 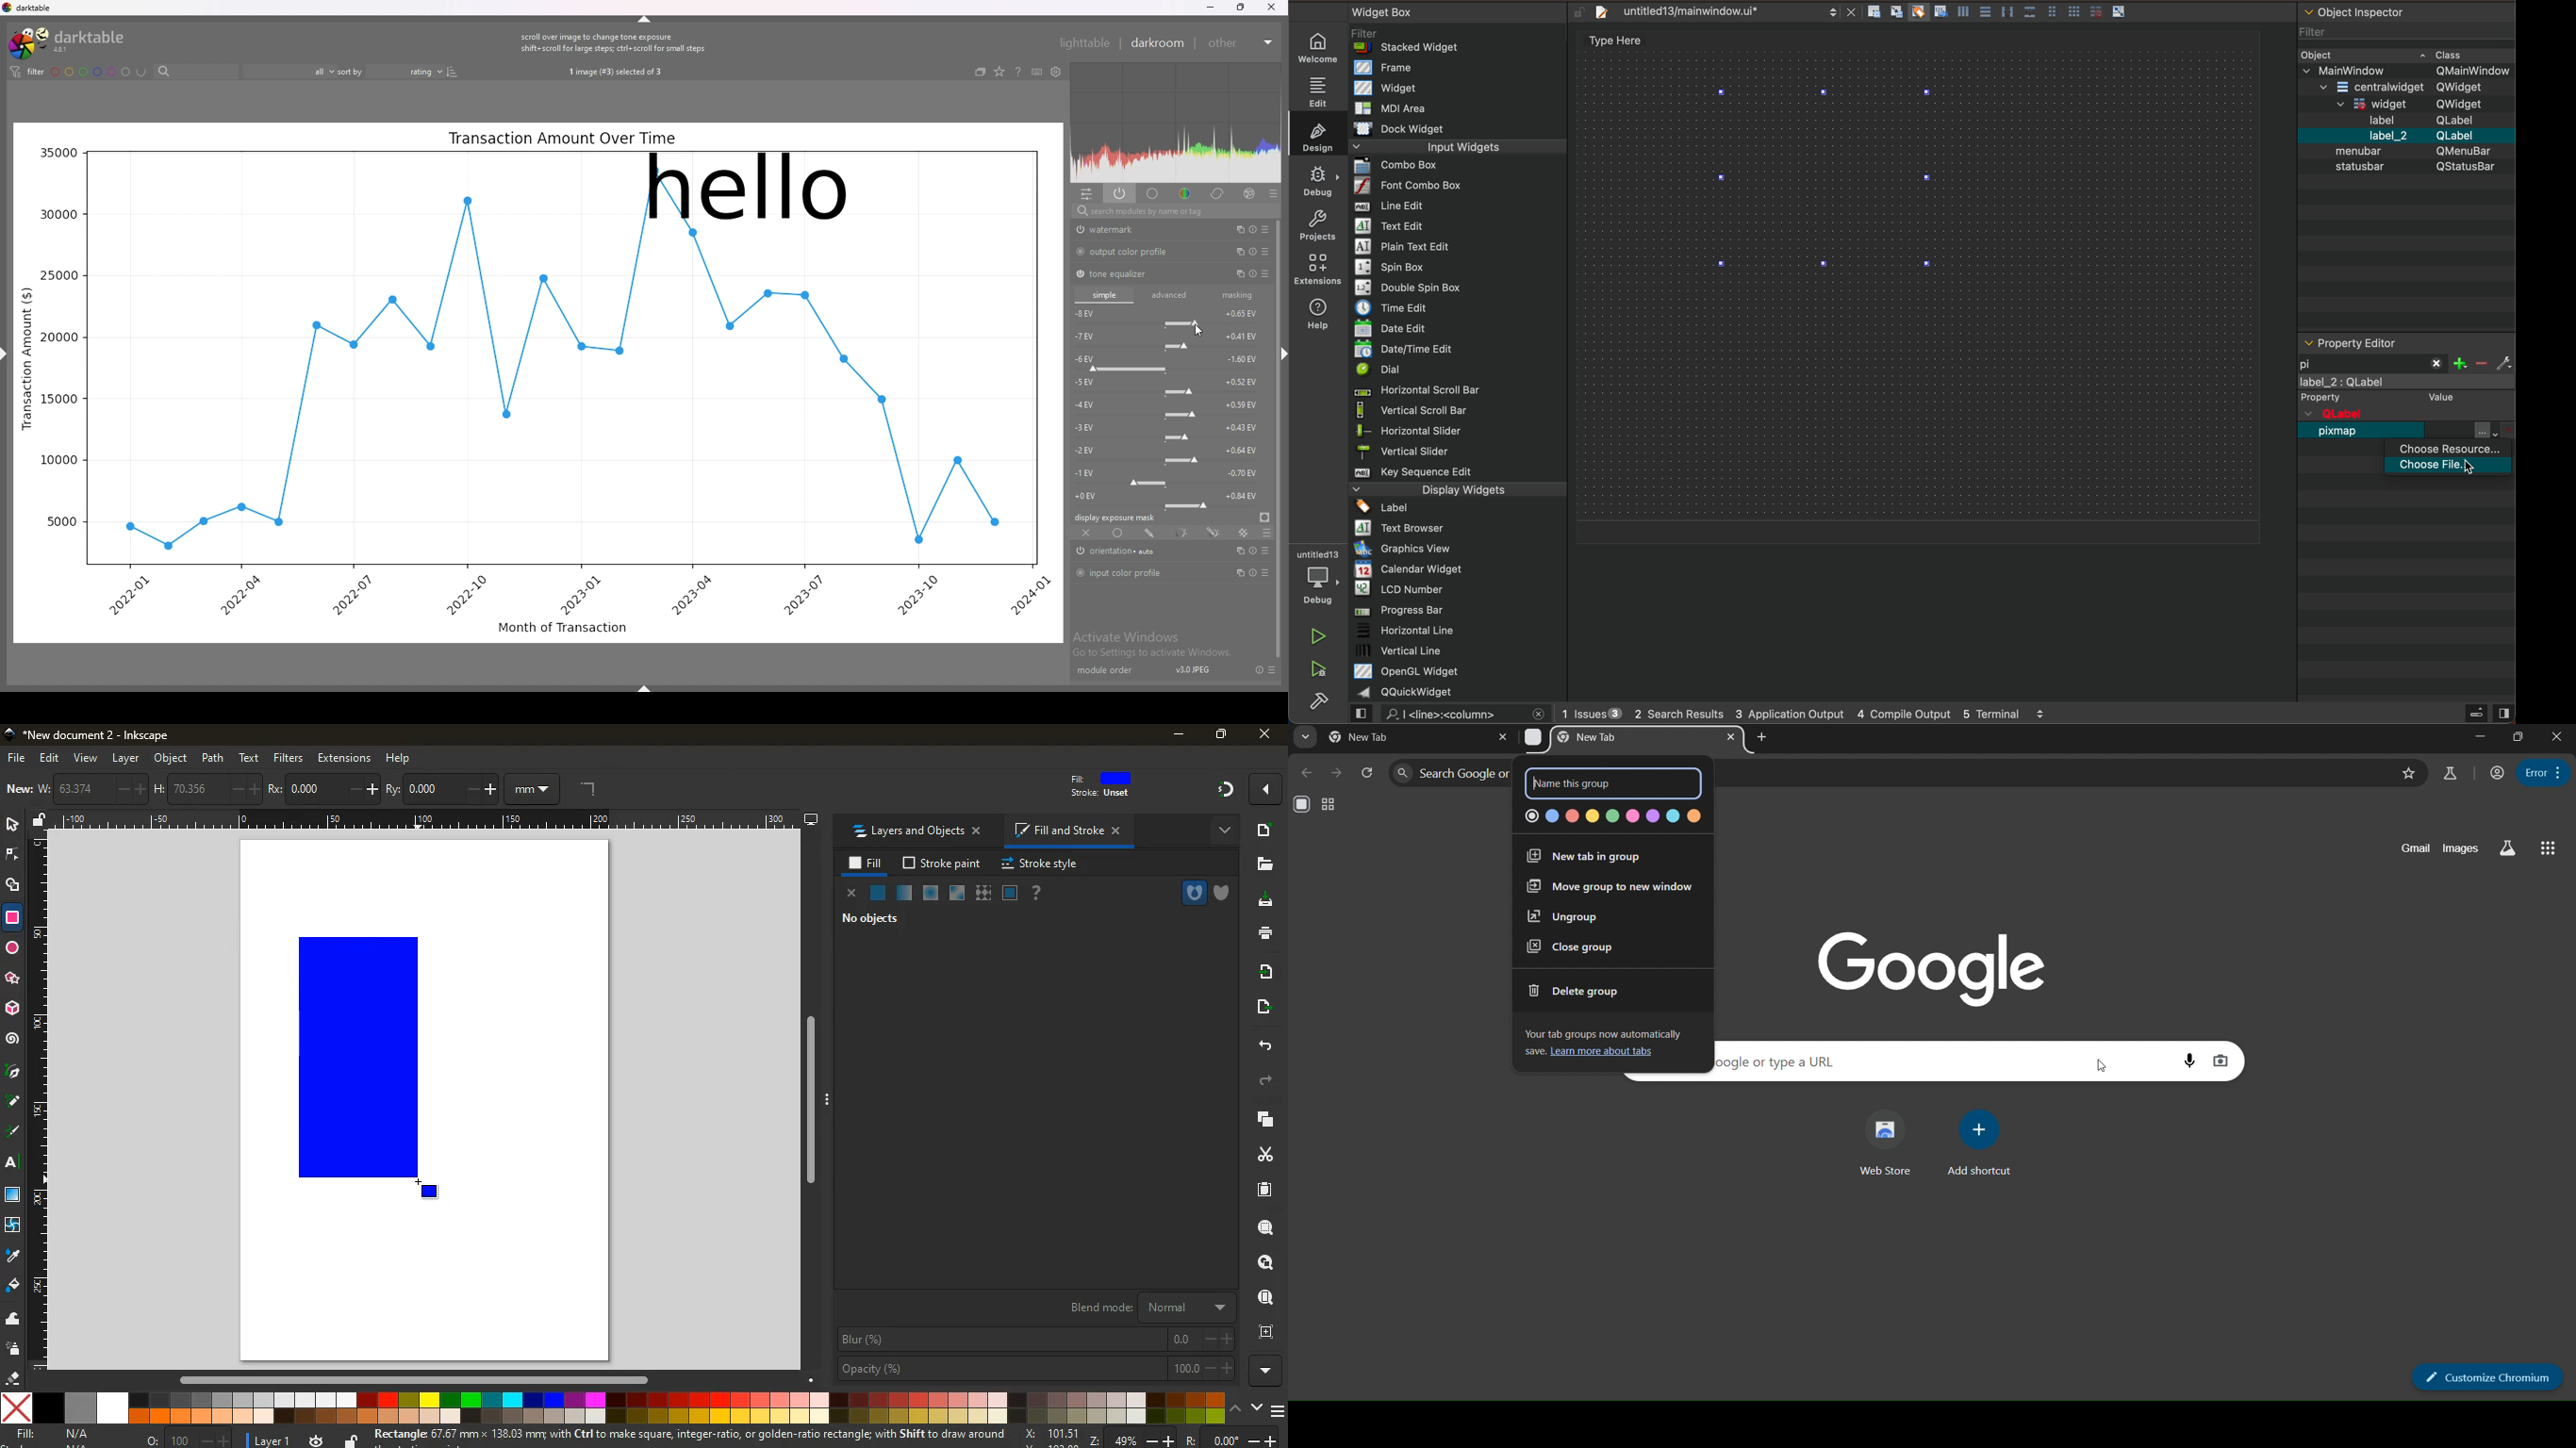 I want to click on watermark, so click(x=1122, y=230).